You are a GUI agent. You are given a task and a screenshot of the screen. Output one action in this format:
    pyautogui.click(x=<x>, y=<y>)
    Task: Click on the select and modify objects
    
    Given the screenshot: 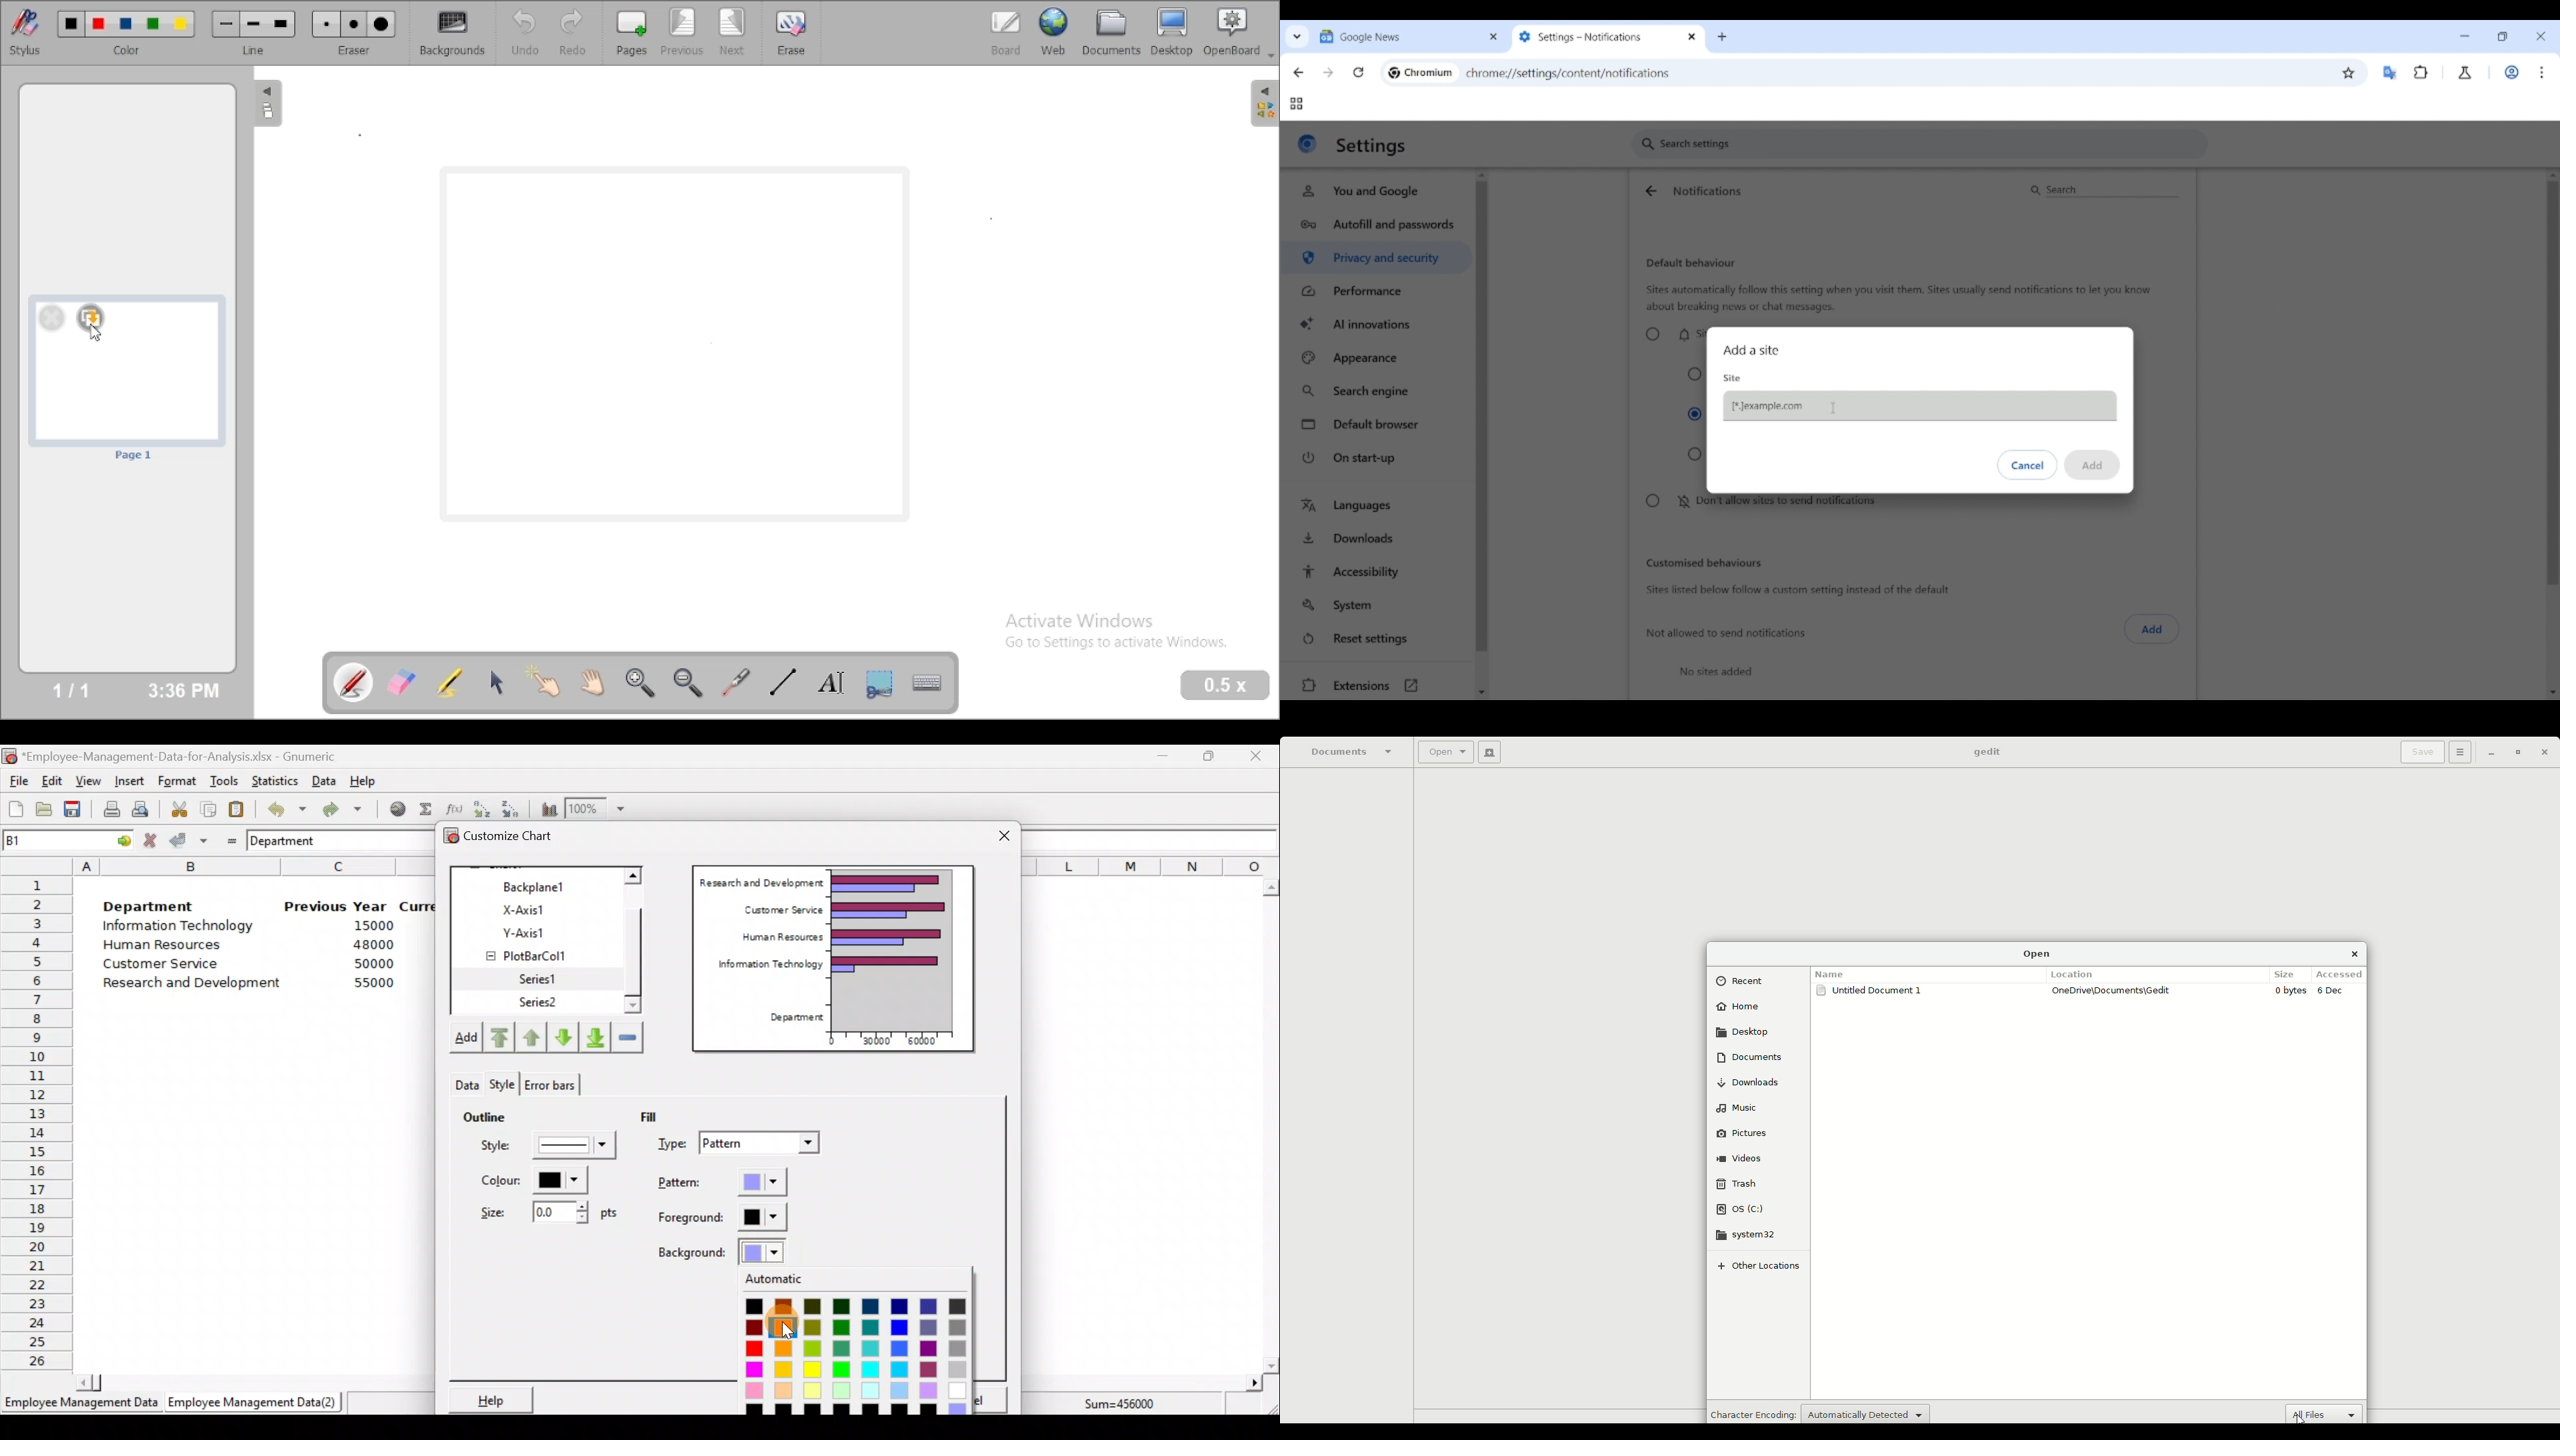 What is the action you would take?
    pyautogui.click(x=497, y=682)
    